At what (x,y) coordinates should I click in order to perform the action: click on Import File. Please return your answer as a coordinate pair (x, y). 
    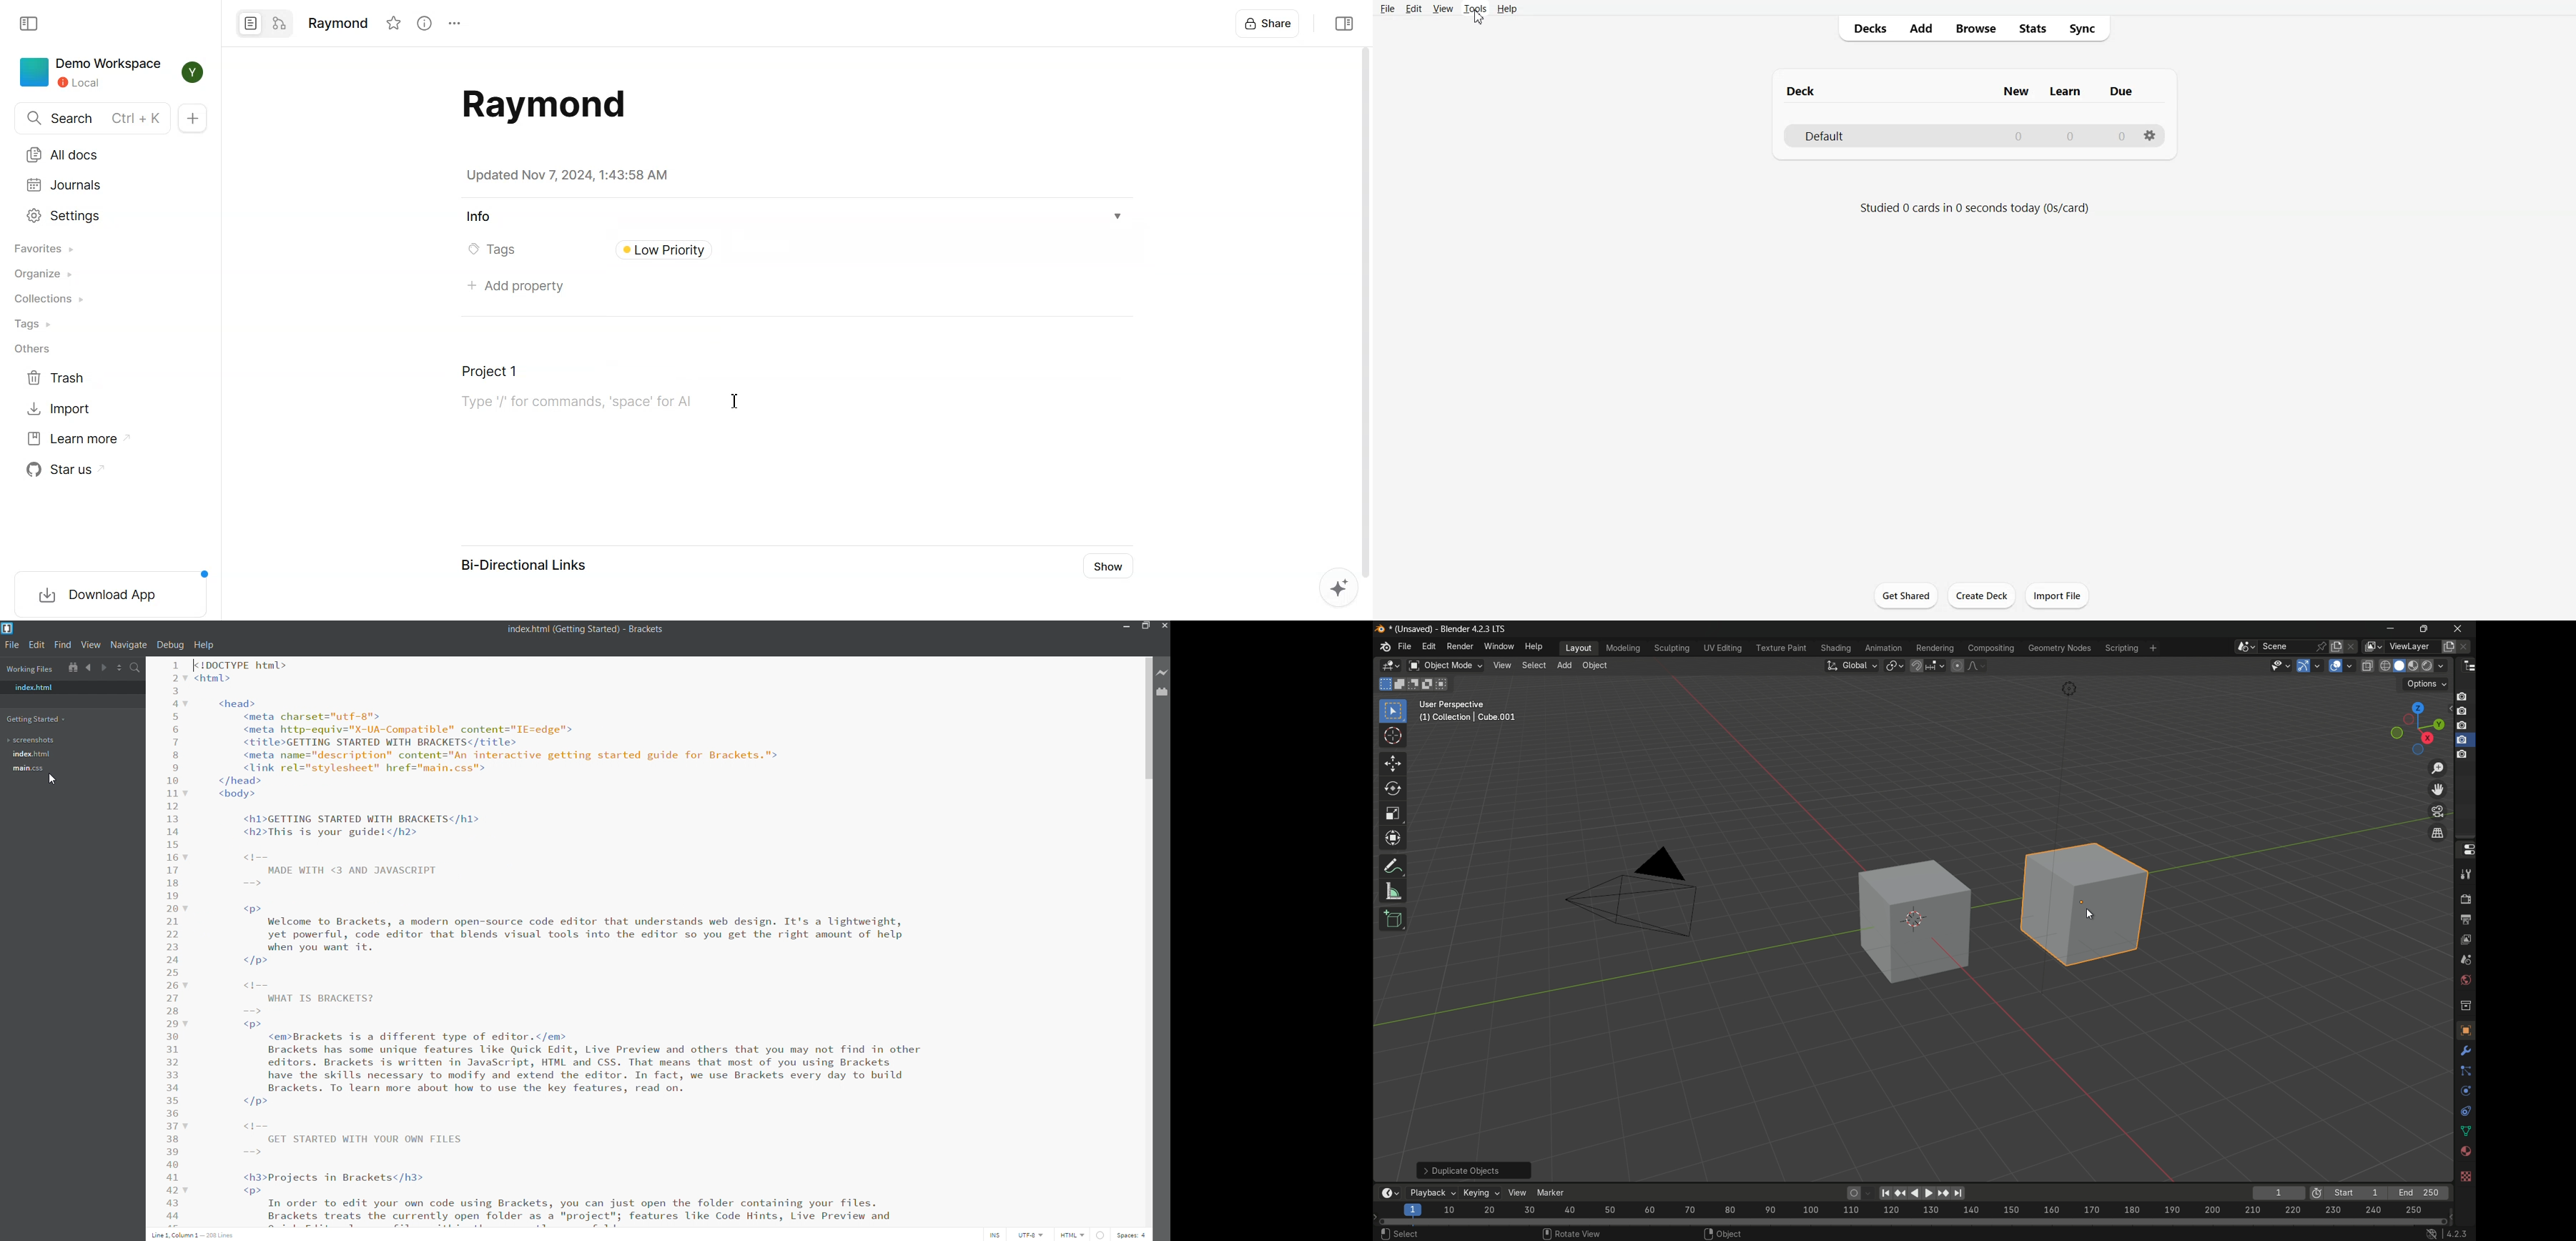
    Looking at the image, I should click on (2057, 595).